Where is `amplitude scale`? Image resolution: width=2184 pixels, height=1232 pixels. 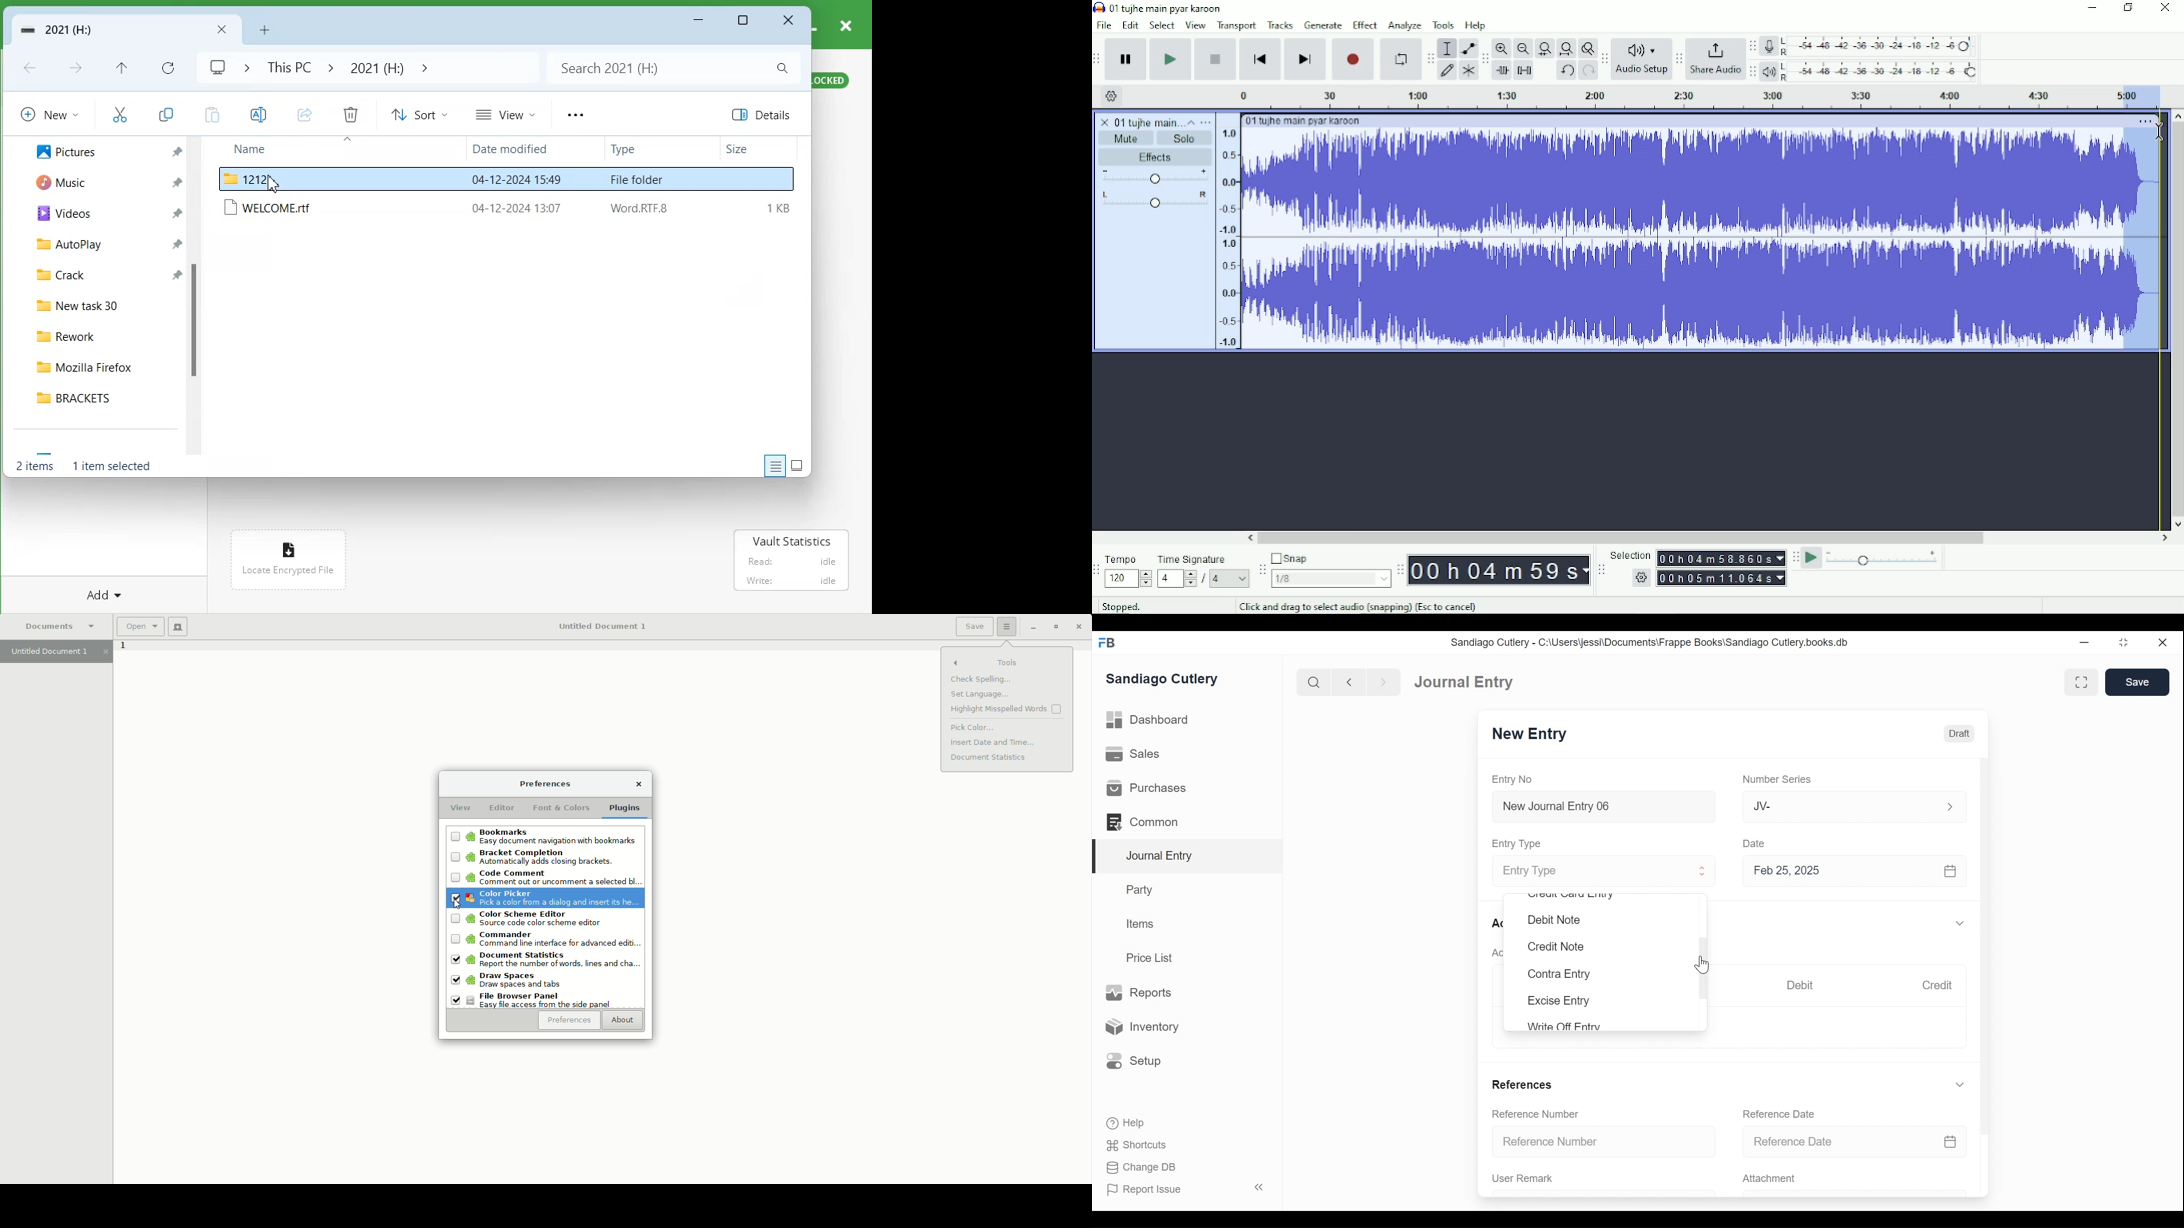
amplitude scale is located at coordinates (1228, 239).